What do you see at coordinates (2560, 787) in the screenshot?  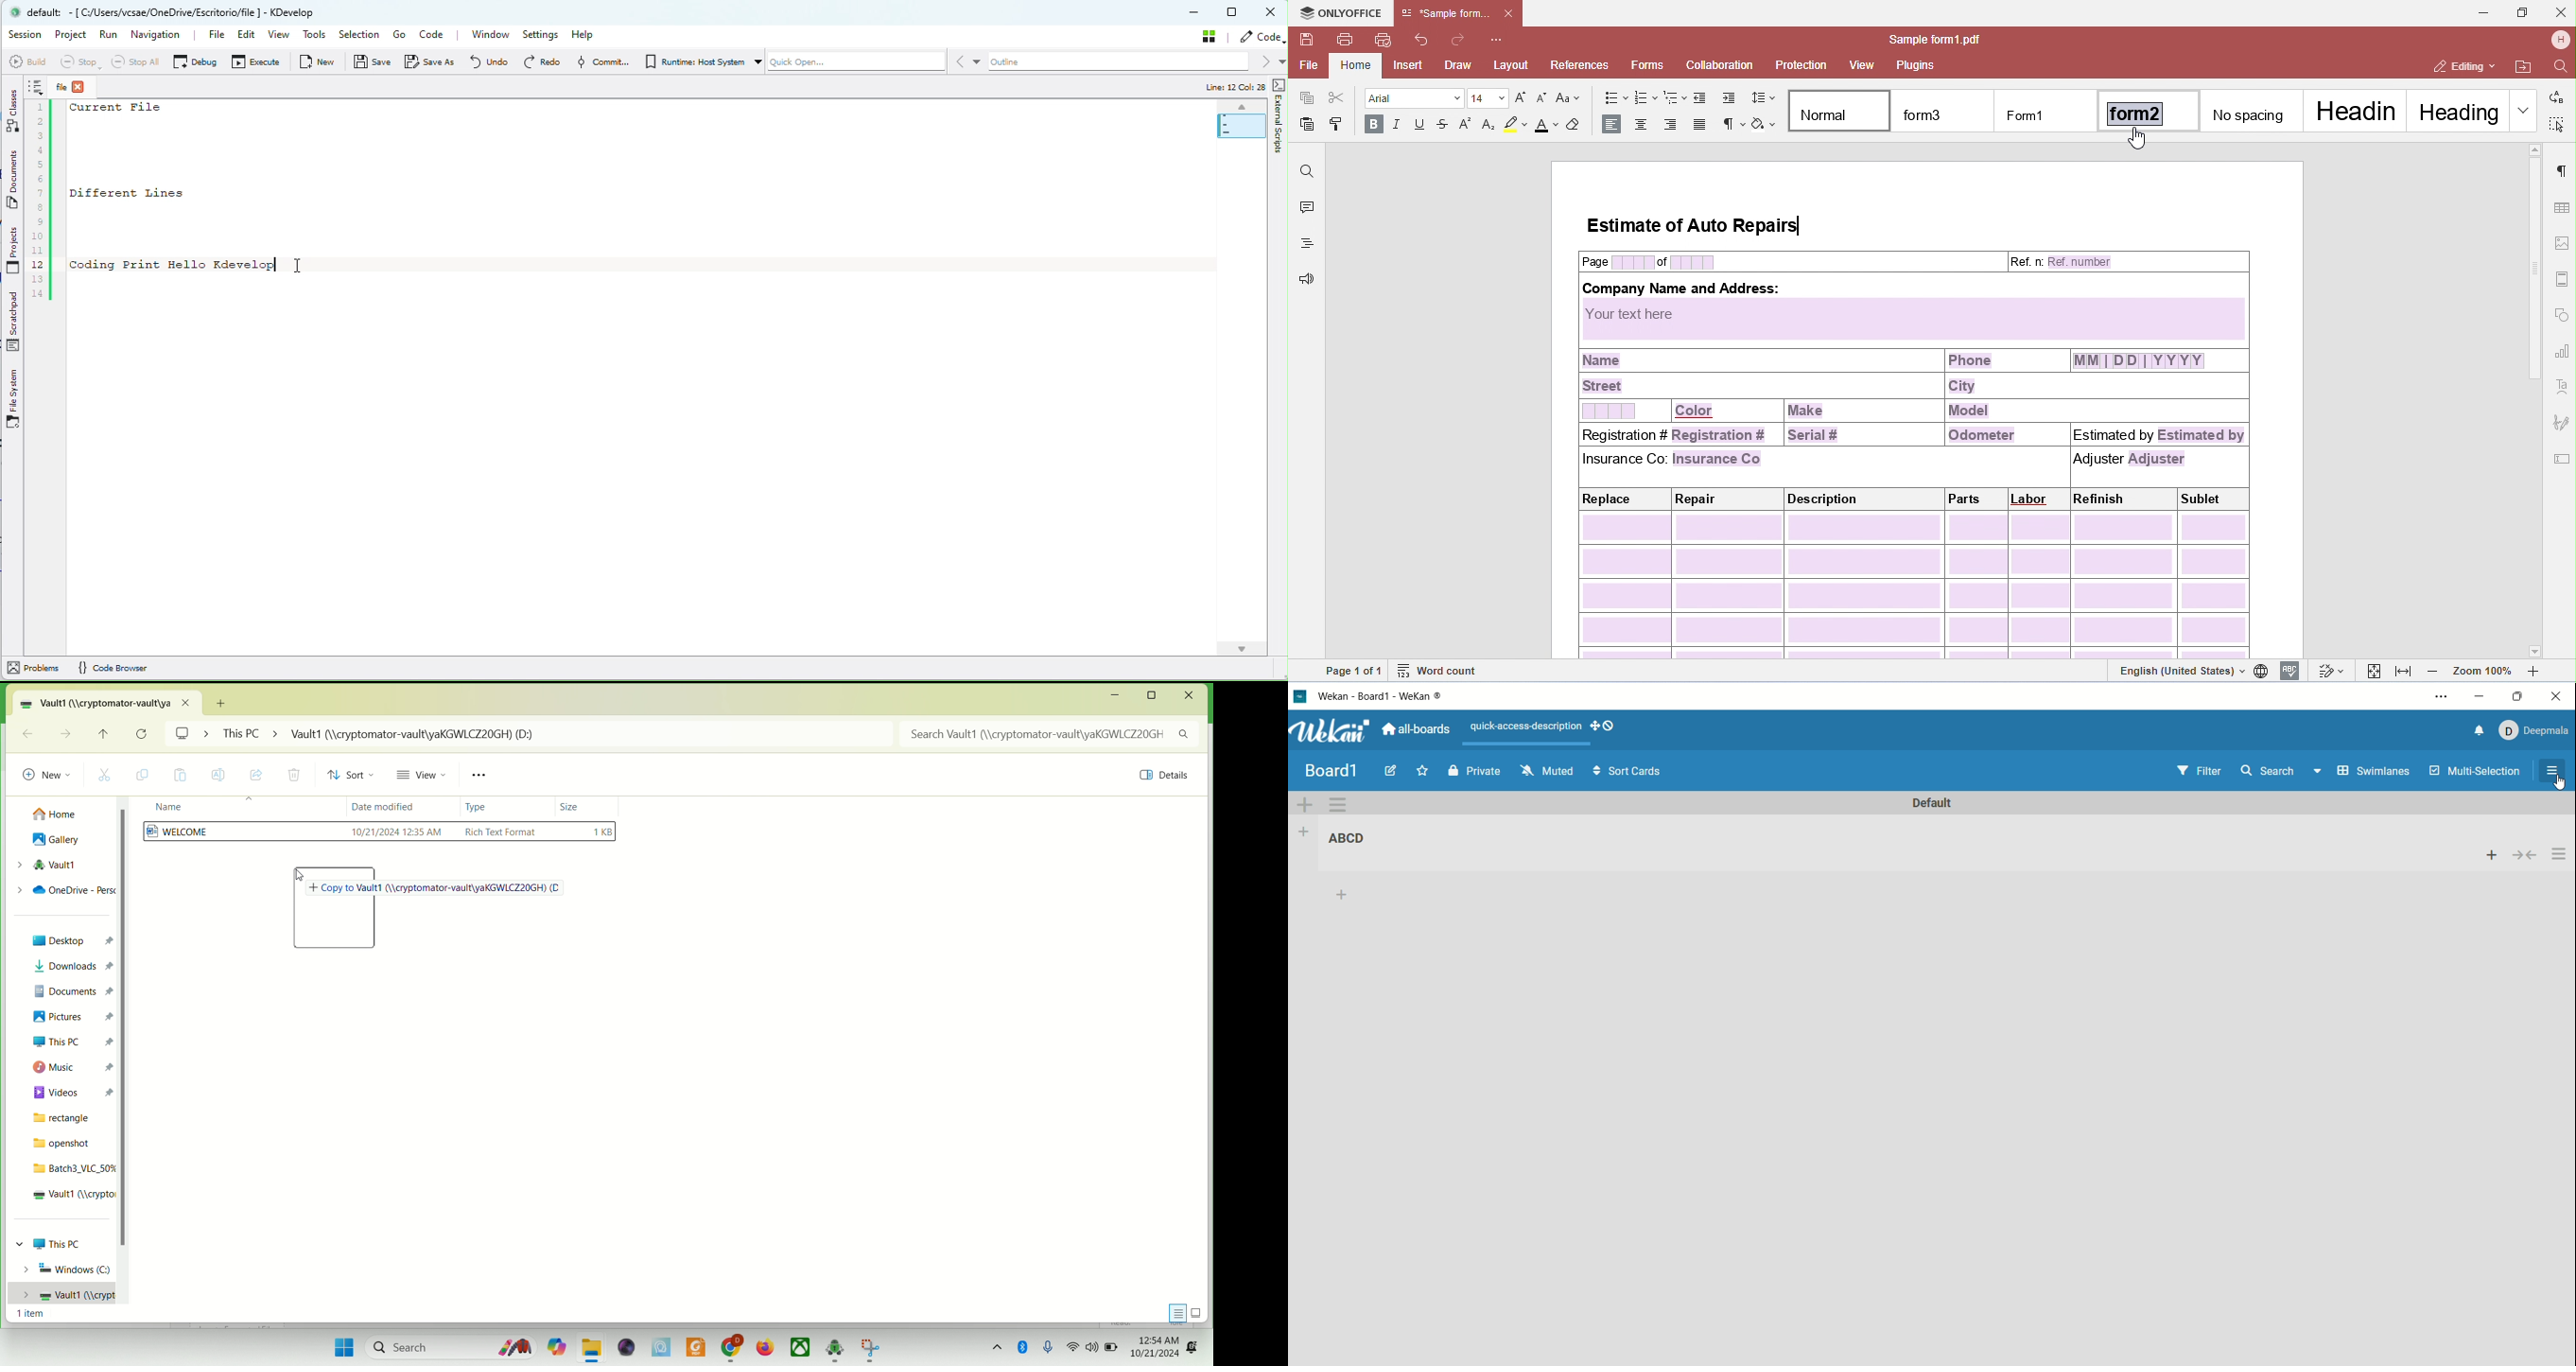 I see `cursor` at bounding box center [2560, 787].